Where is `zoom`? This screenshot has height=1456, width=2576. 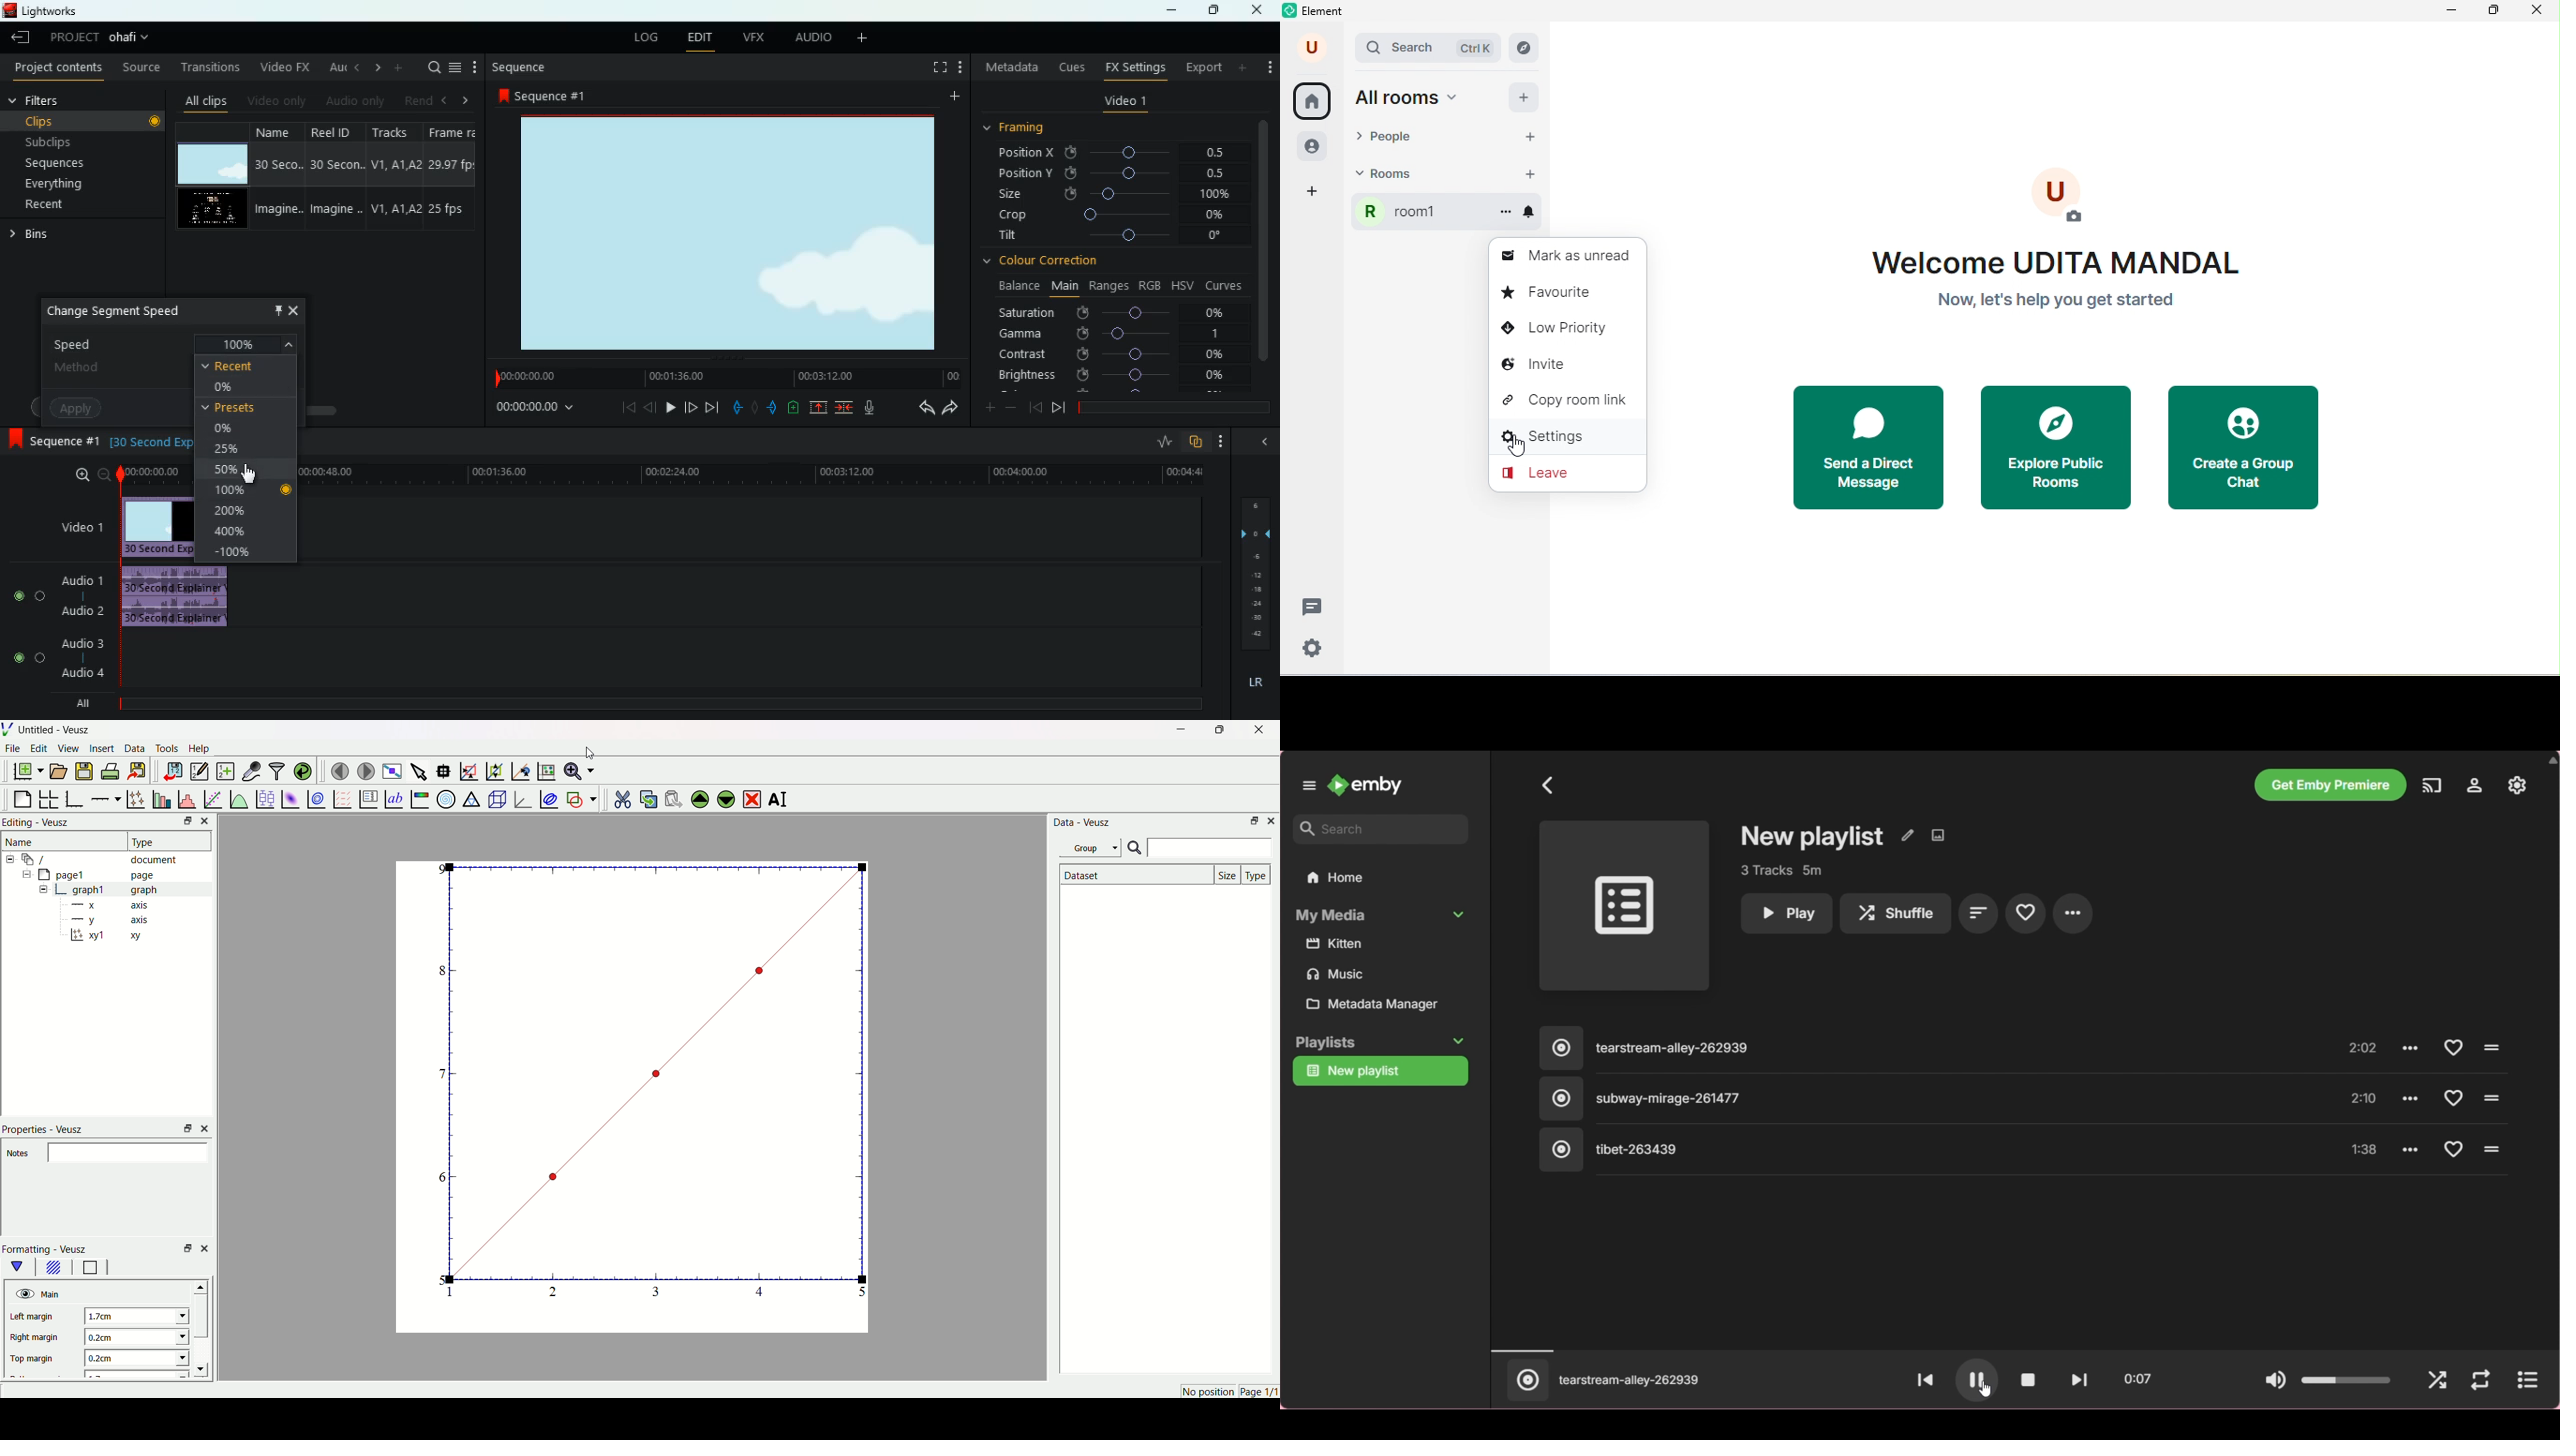
zoom is located at coordinates (91, 475).